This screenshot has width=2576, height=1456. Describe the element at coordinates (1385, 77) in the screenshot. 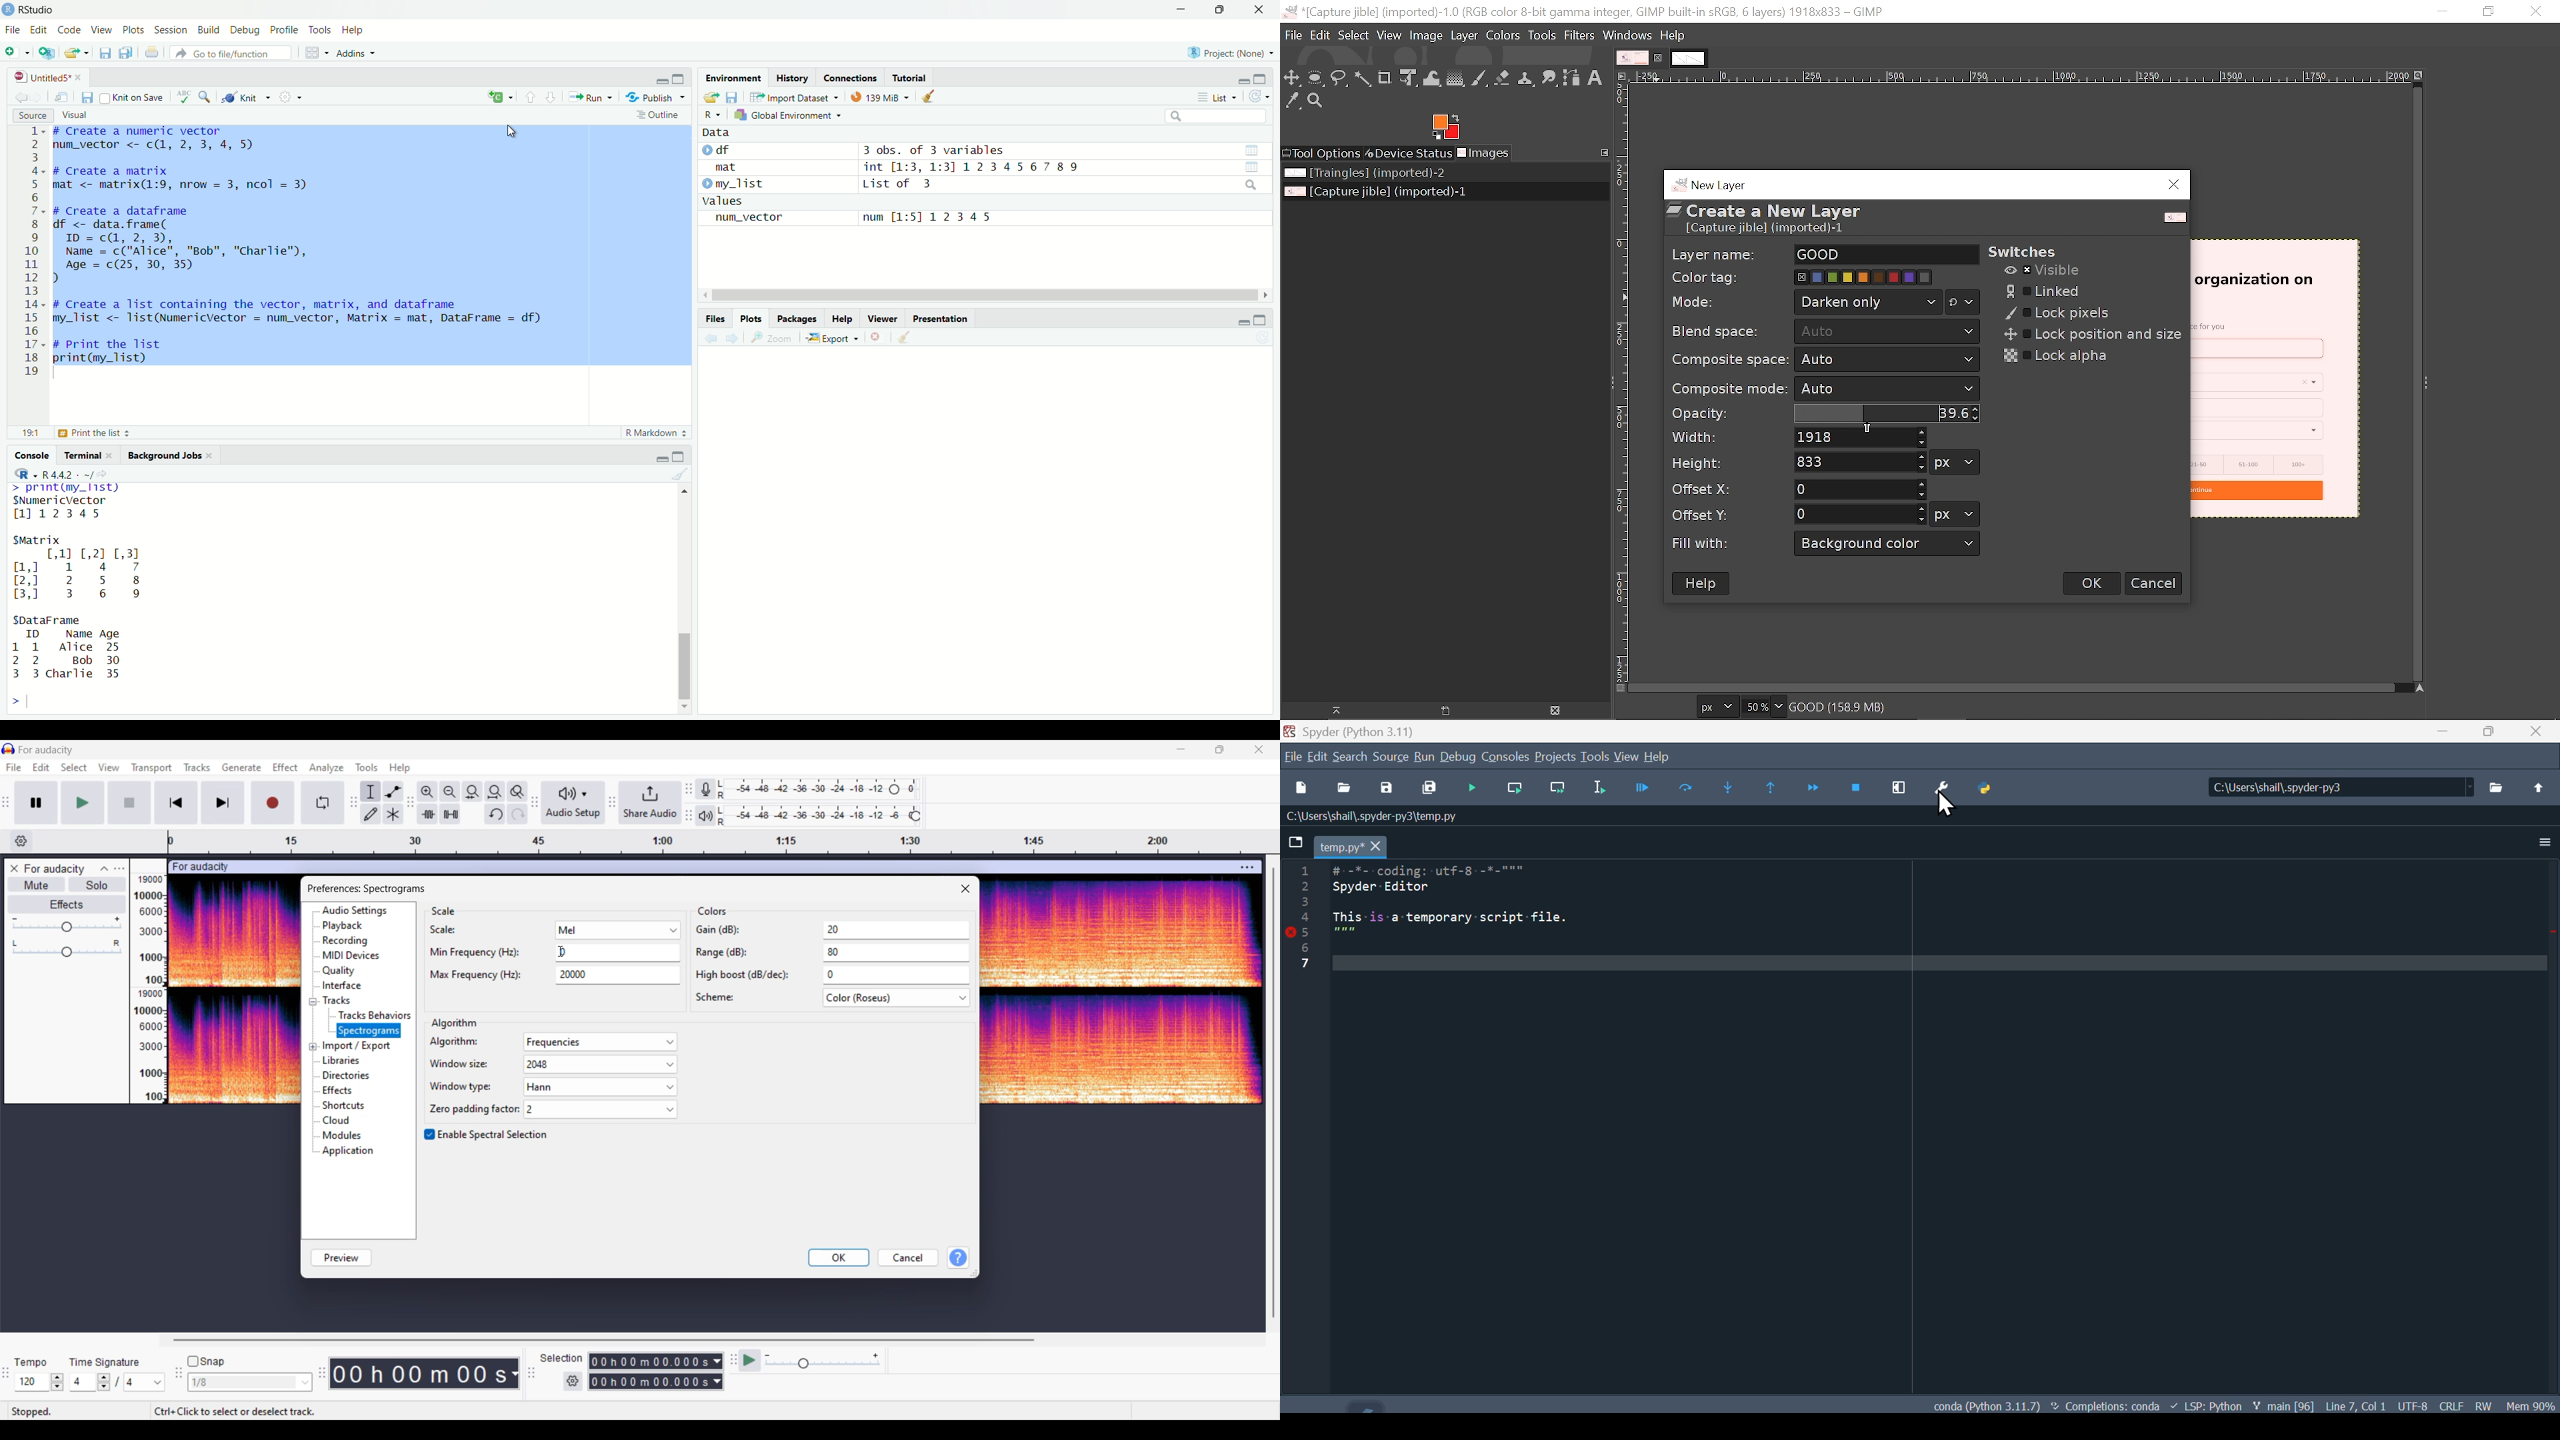

I see `Crop text` at that location.